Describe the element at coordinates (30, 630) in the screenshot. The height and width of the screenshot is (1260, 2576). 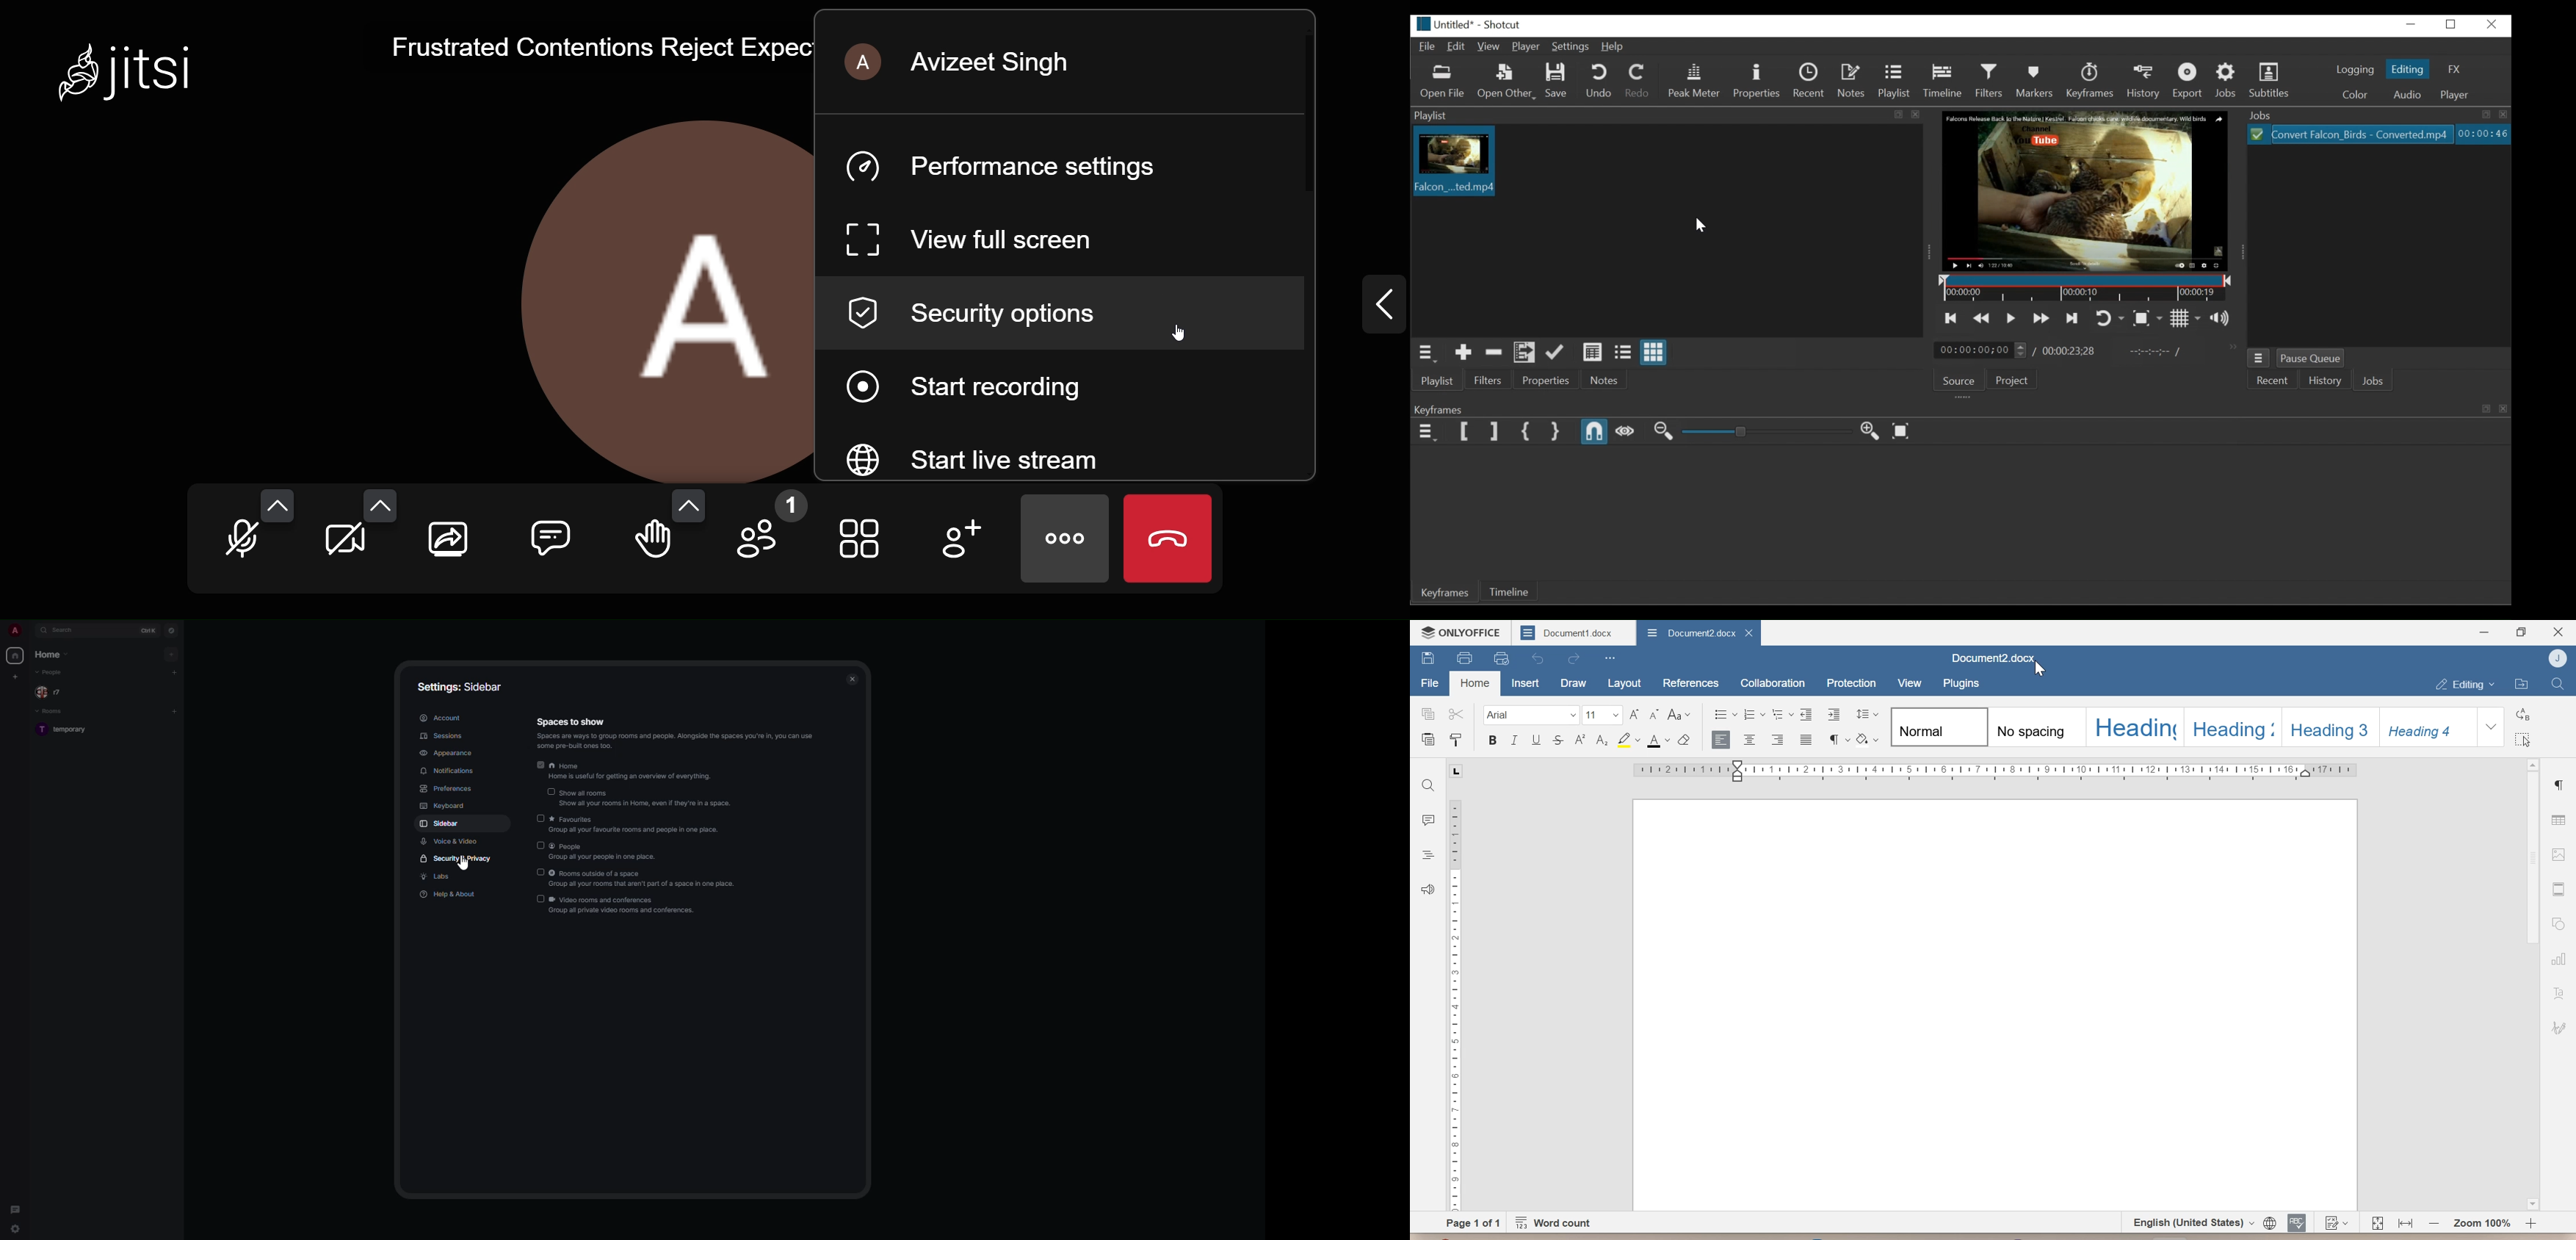
I see `expand` at that location.